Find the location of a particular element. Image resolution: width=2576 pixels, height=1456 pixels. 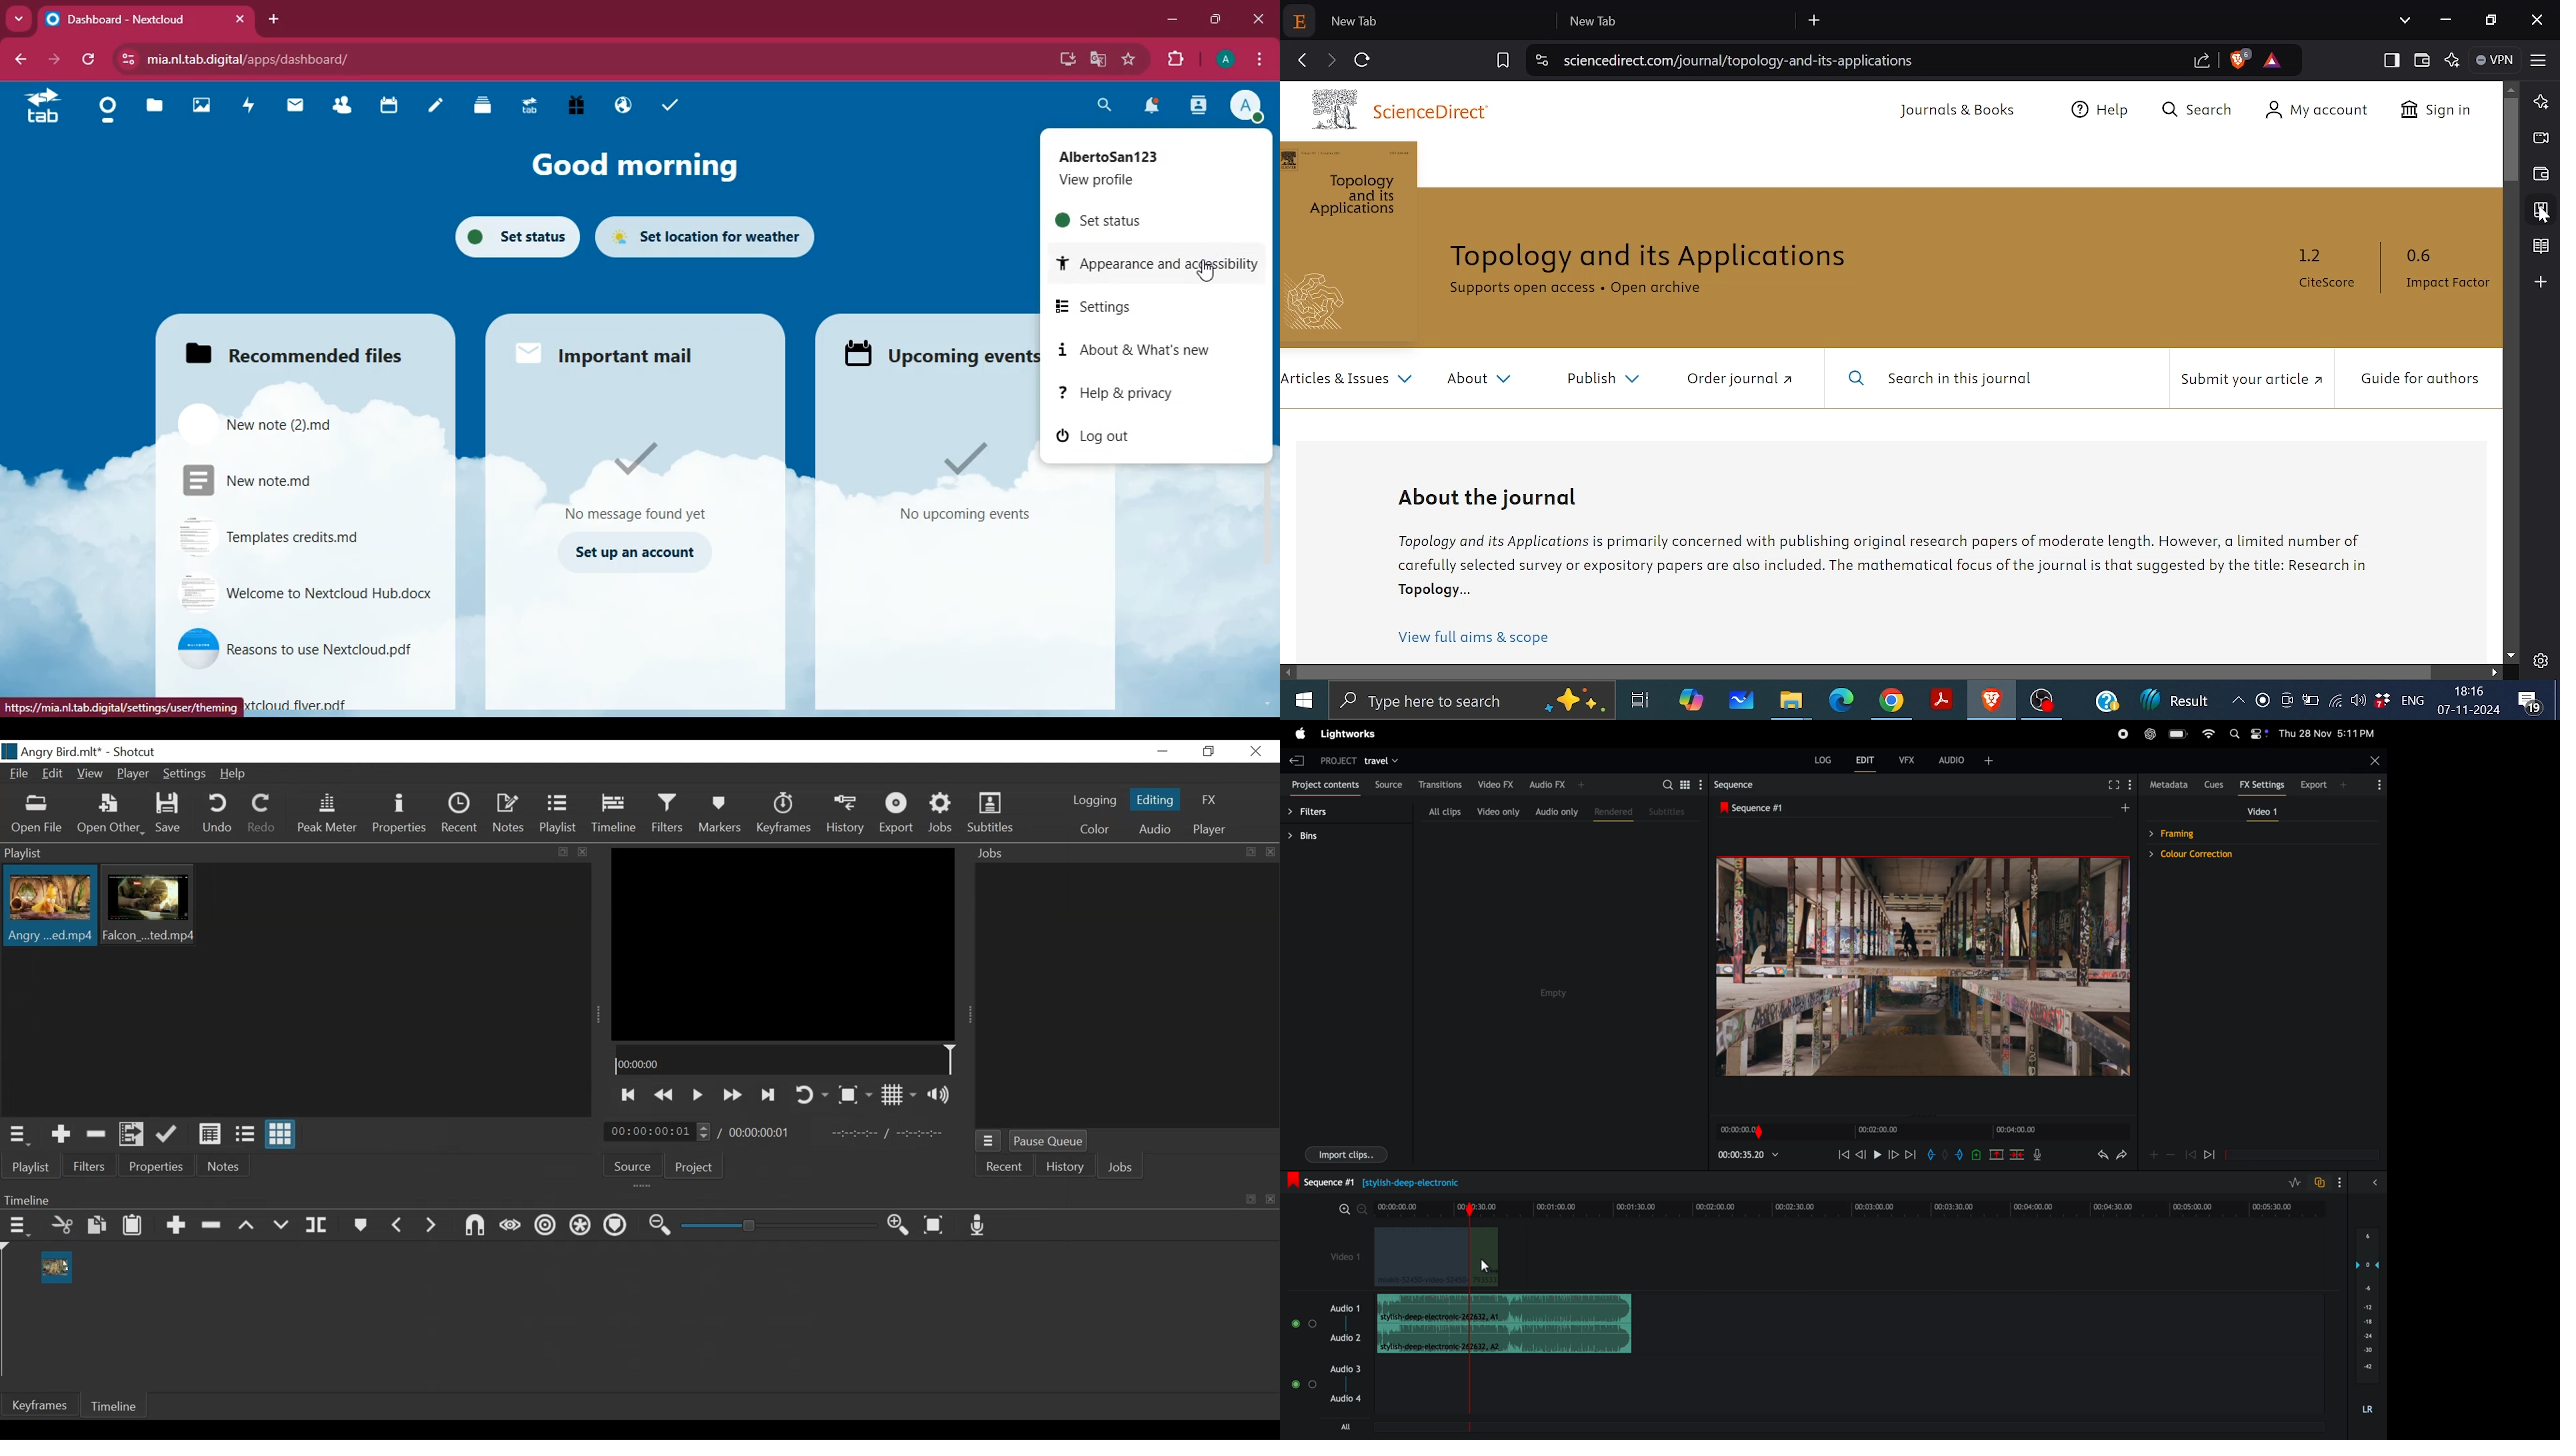

Speaker/Headphone is located at coordinates (2358, 700).